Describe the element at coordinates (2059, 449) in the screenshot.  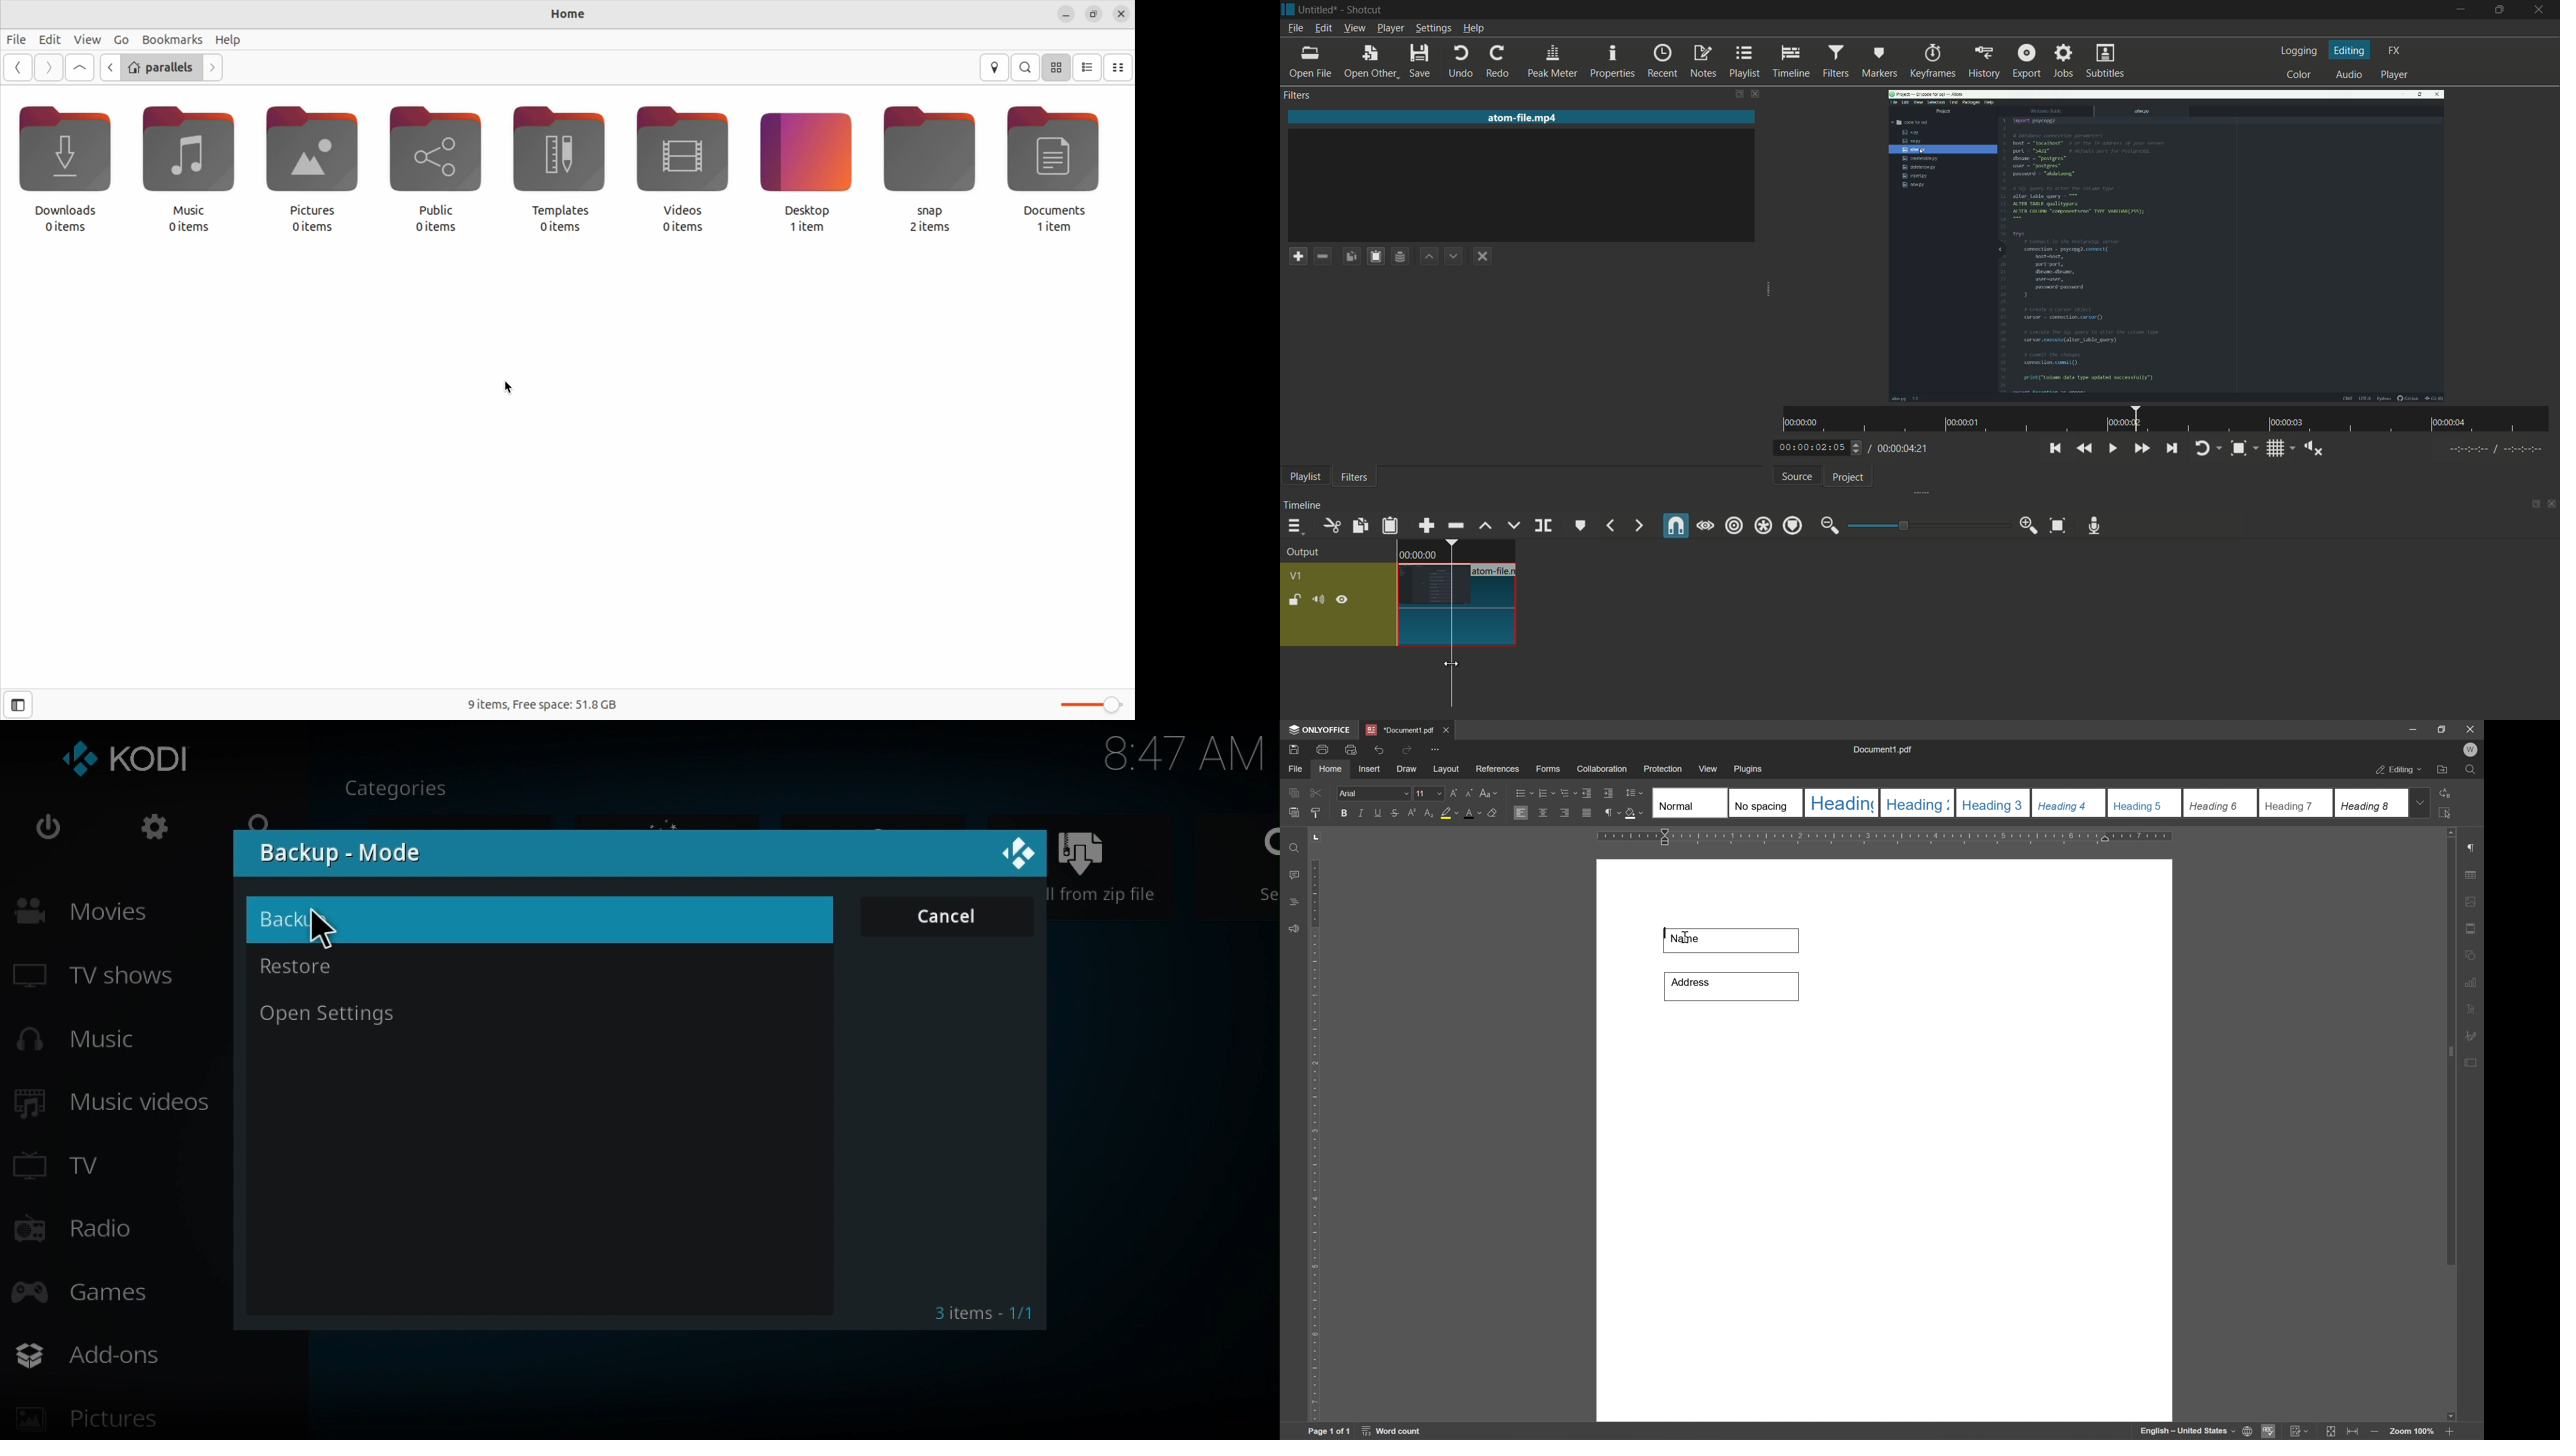
I see `skip to the previous point` at that location.